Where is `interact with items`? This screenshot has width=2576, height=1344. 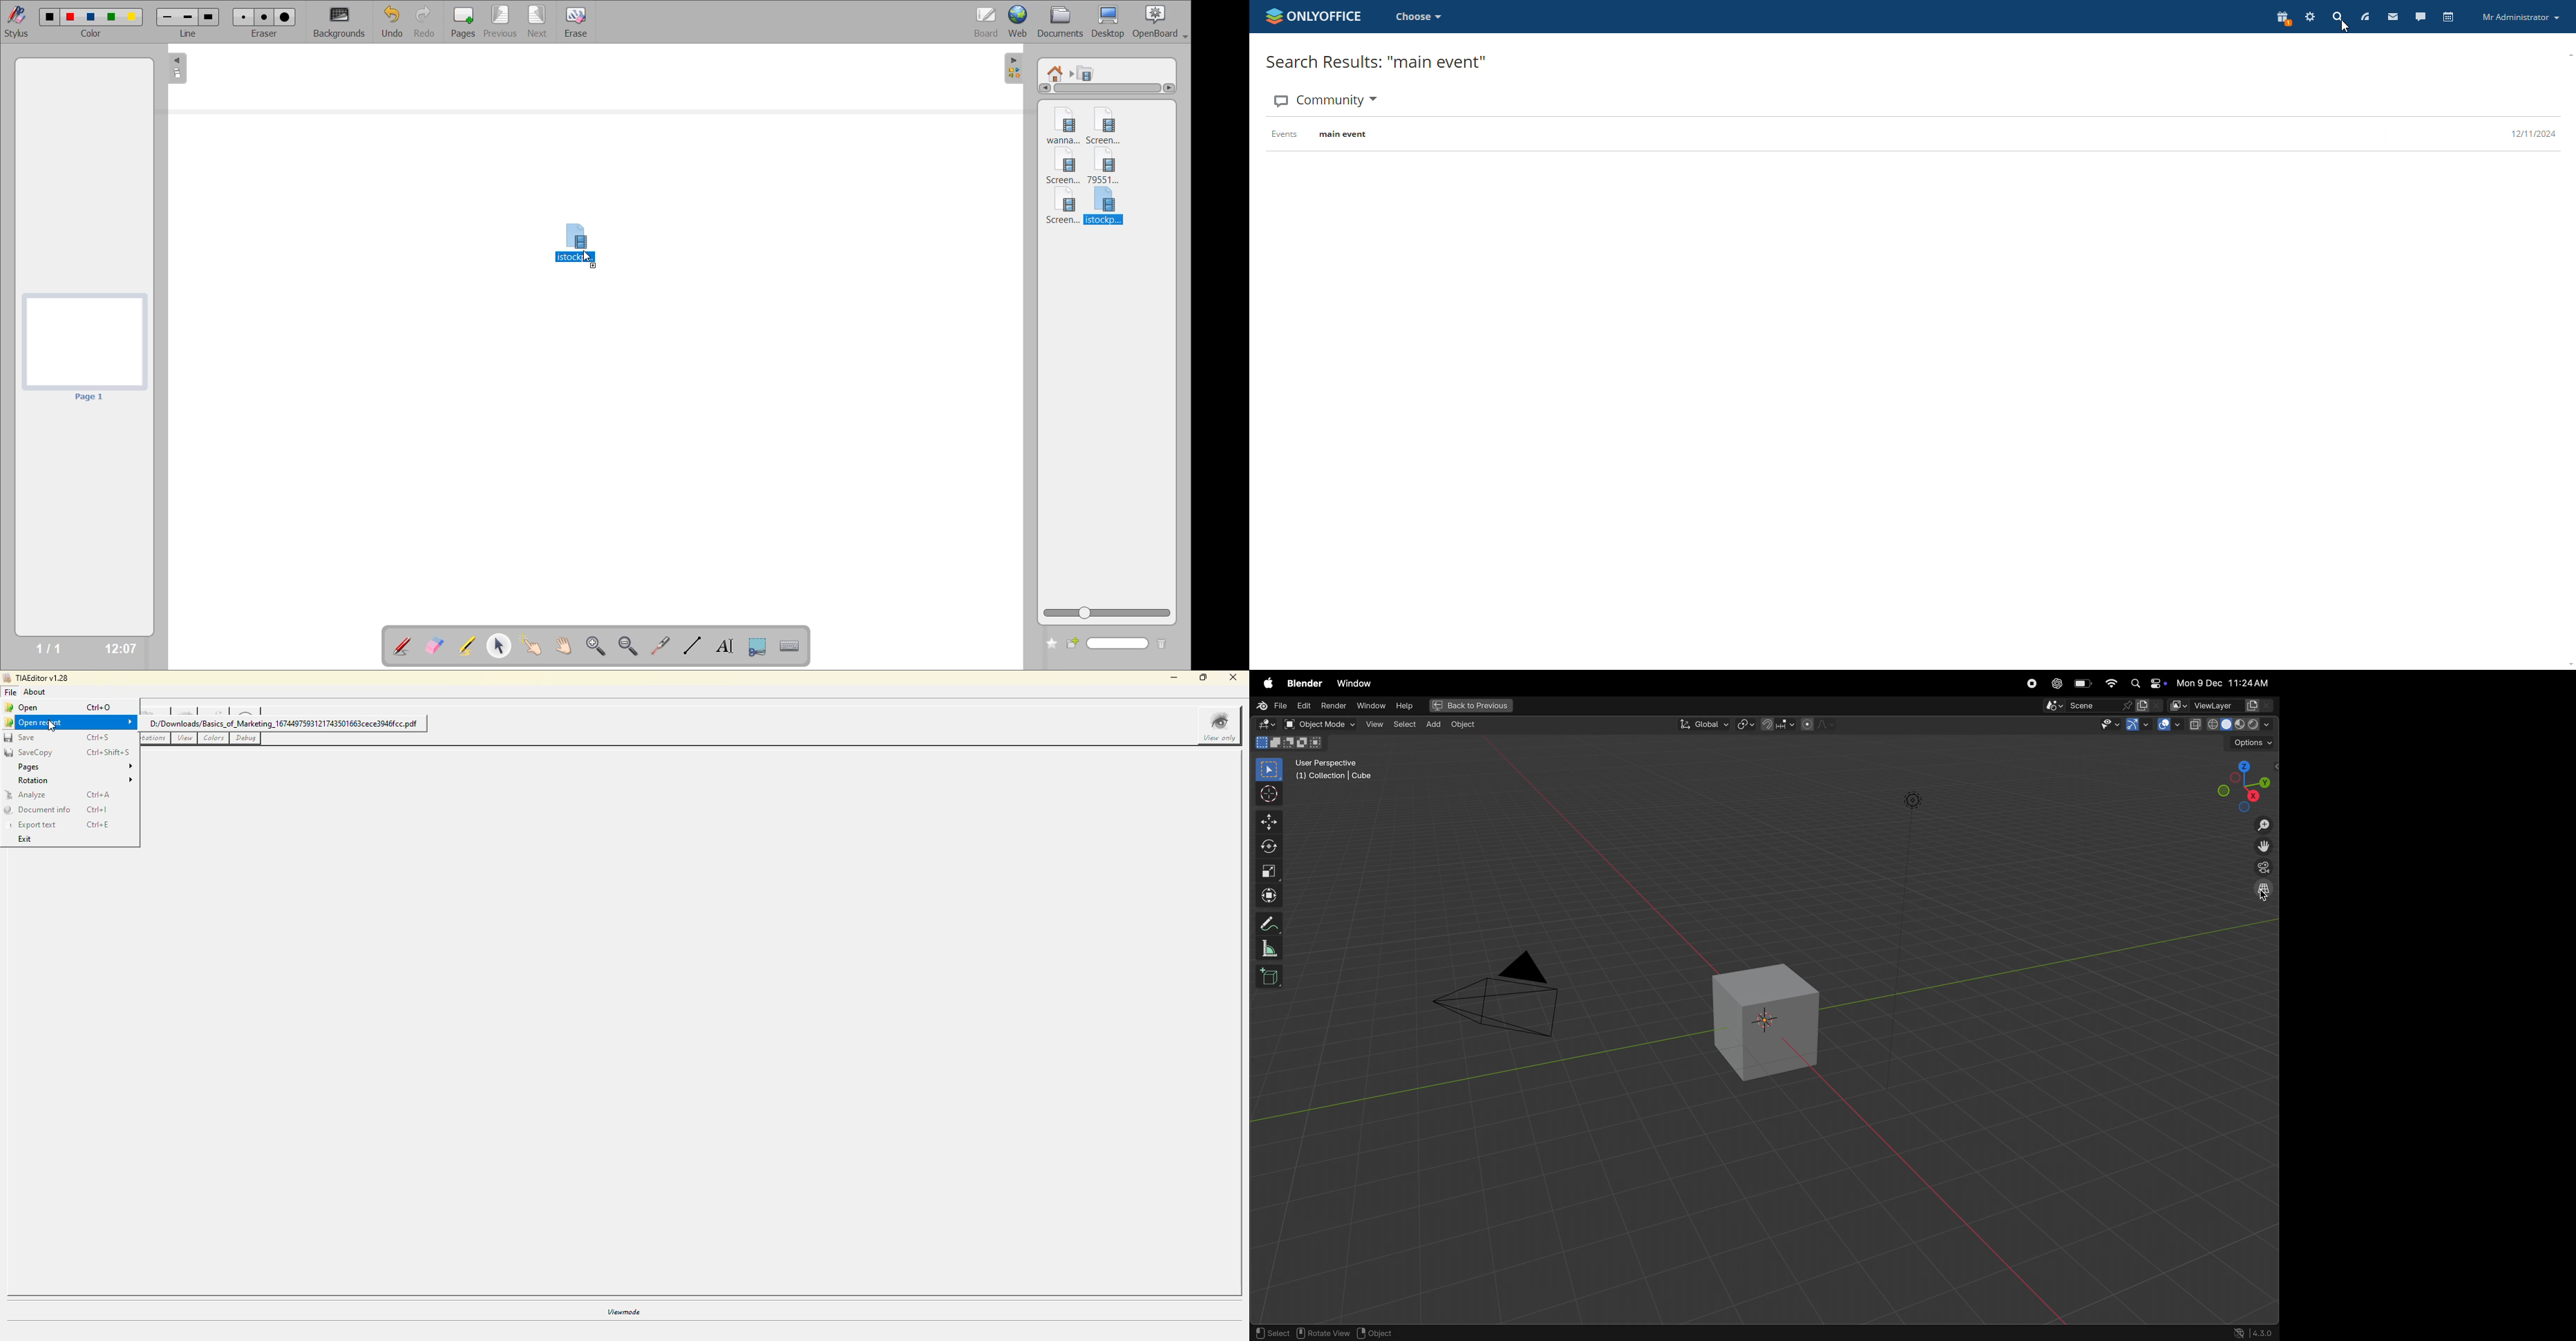 interact with items is located at coordinates (536, 648).